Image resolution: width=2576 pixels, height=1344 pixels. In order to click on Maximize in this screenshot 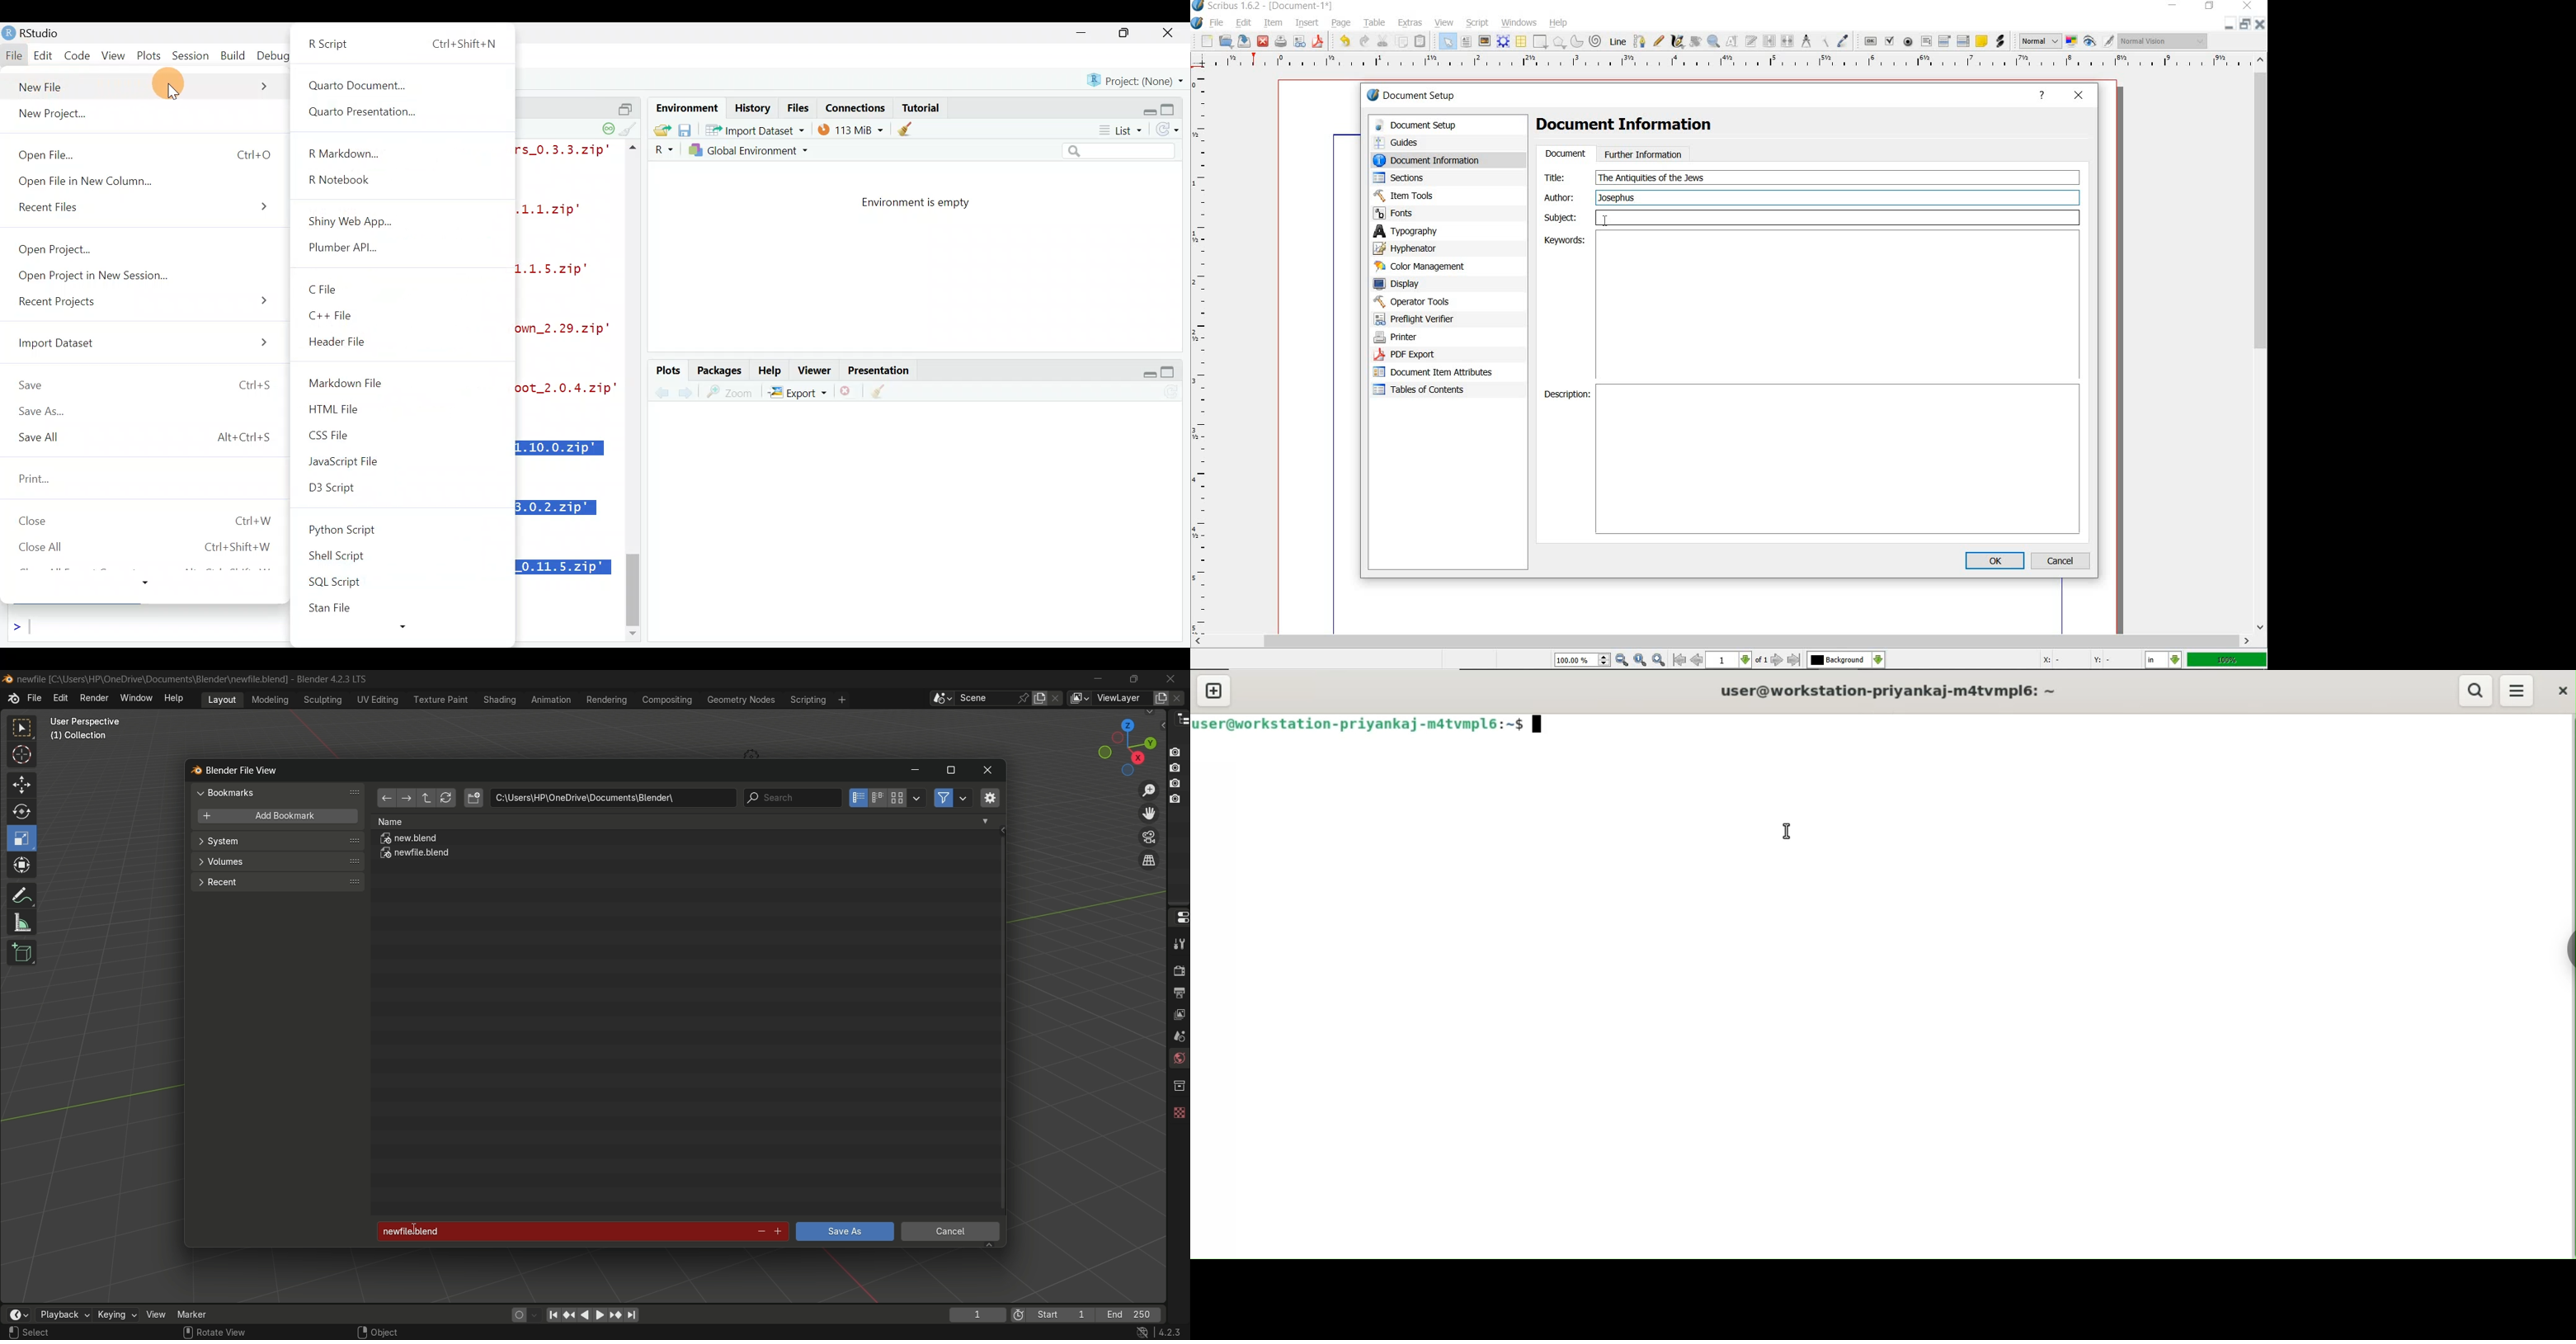, I will do `click(1175, 106)`.